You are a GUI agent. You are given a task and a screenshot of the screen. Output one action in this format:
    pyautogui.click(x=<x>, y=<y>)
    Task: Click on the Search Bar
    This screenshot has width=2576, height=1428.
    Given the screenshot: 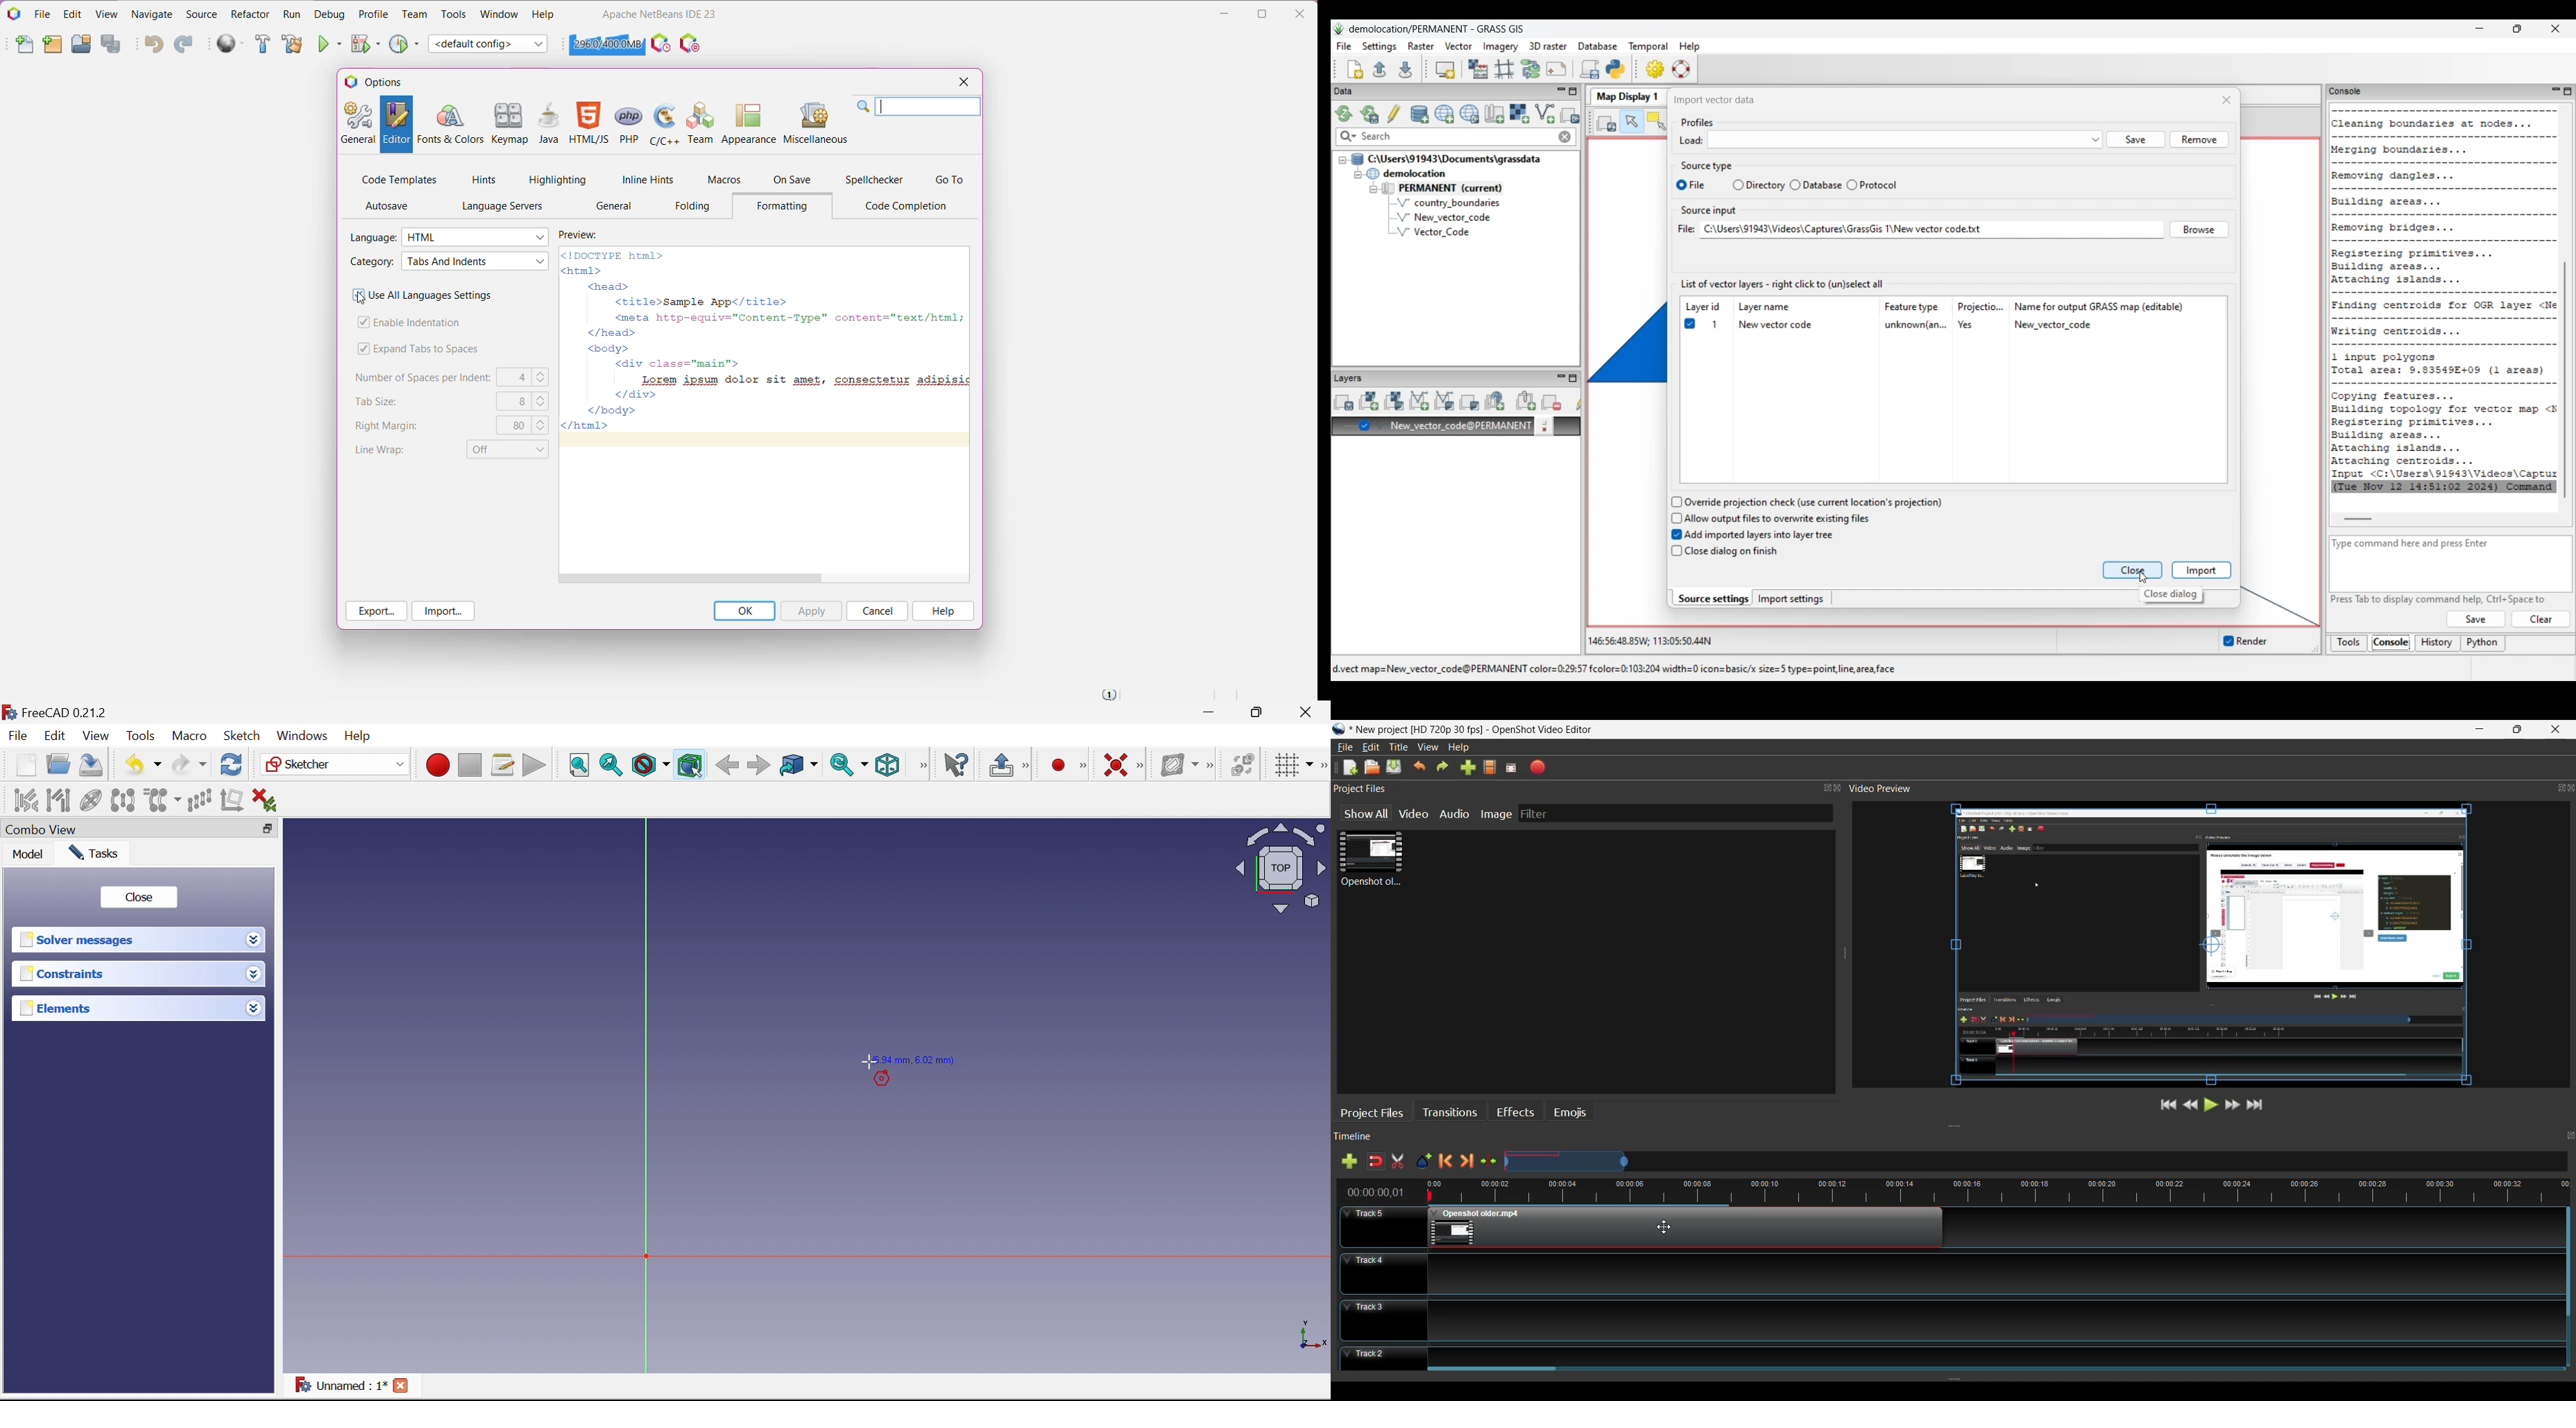 What is the action you would take?
    pyautogui.click(x=918, y=106)
    